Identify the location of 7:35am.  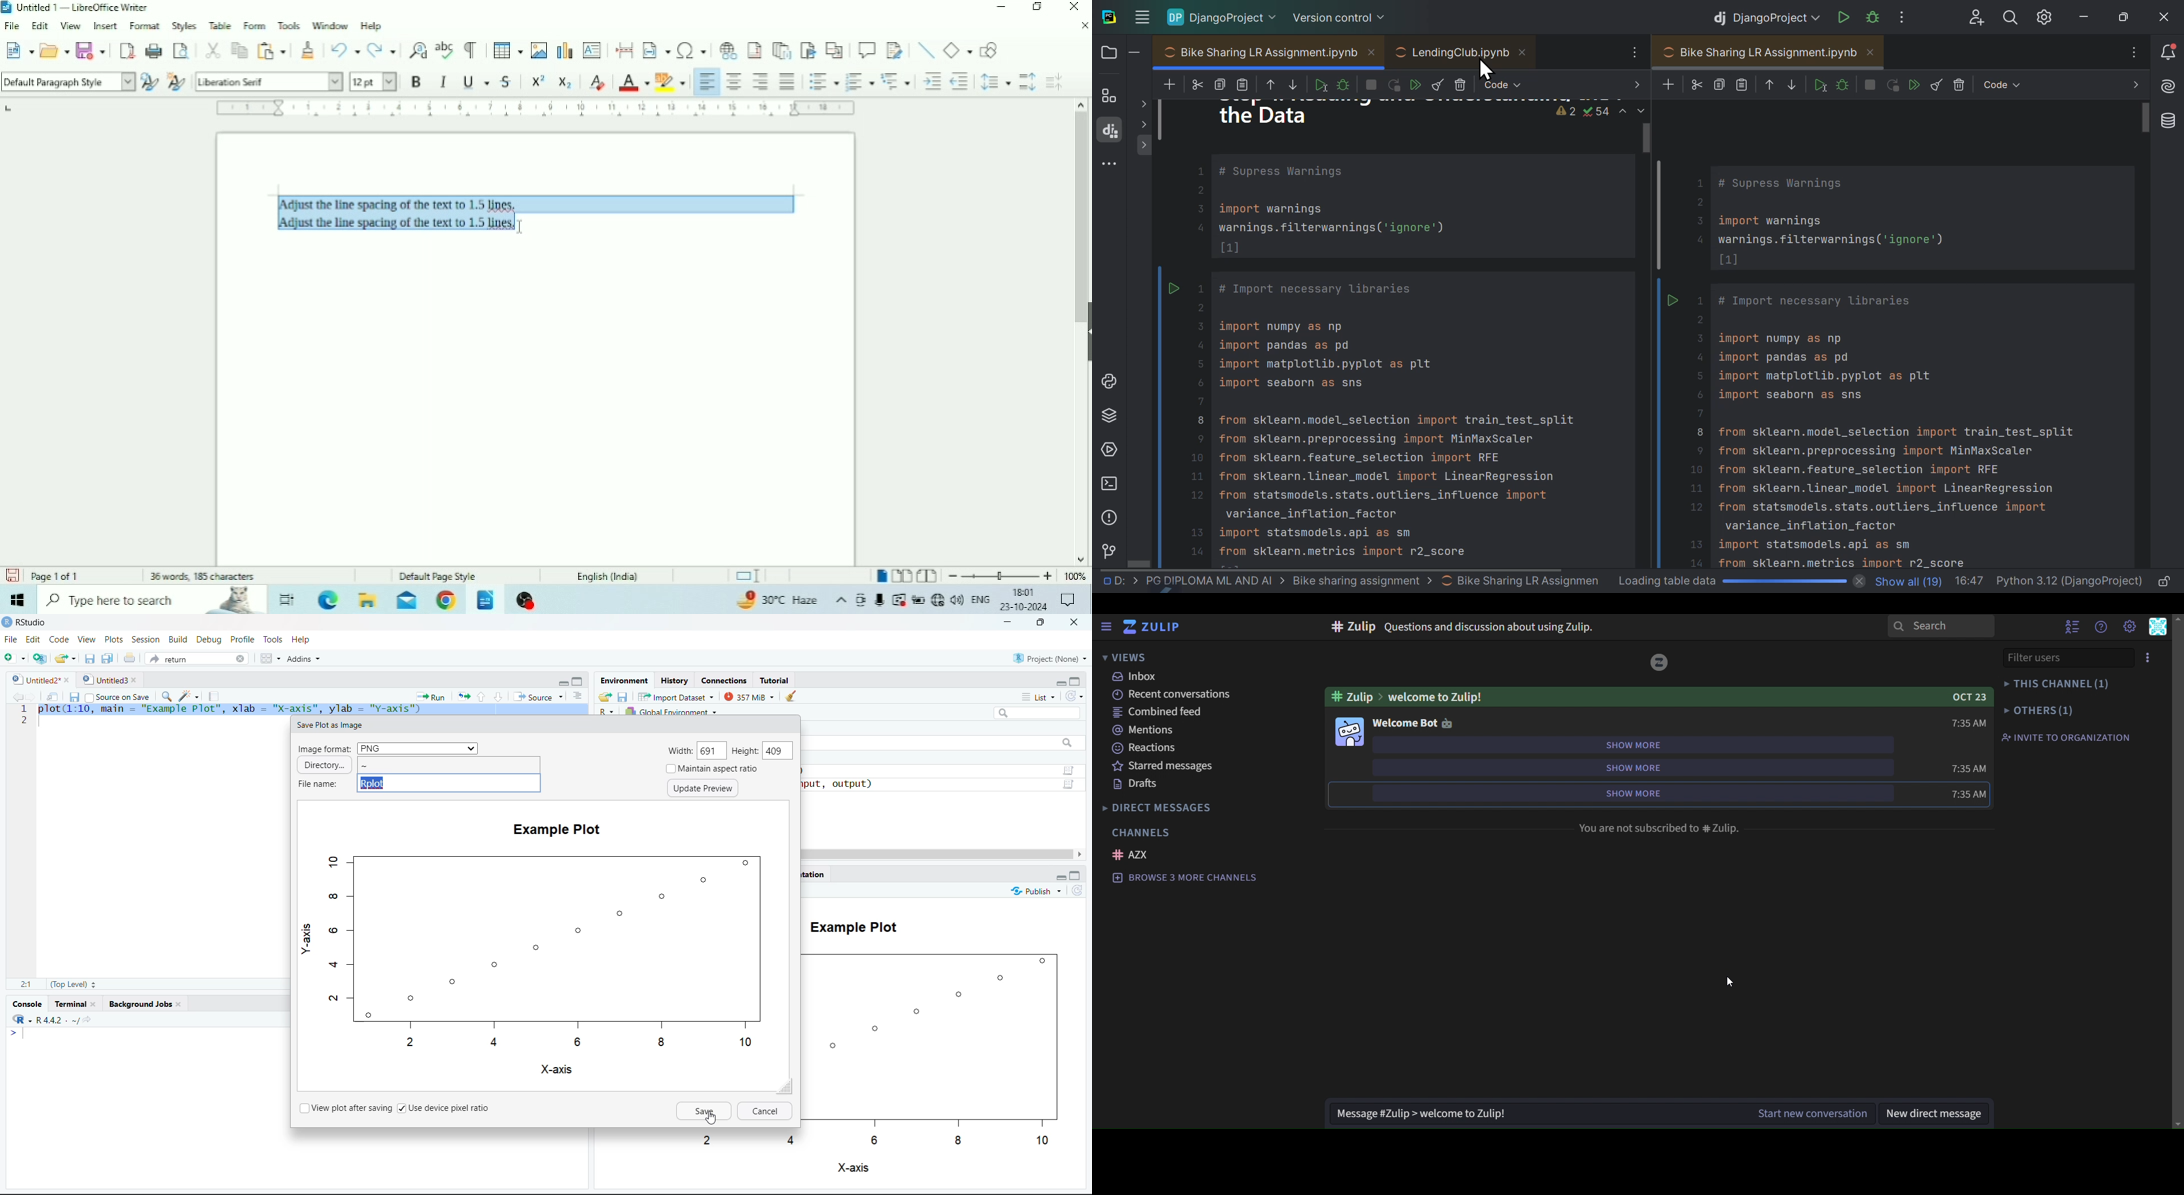
(1956, 723).